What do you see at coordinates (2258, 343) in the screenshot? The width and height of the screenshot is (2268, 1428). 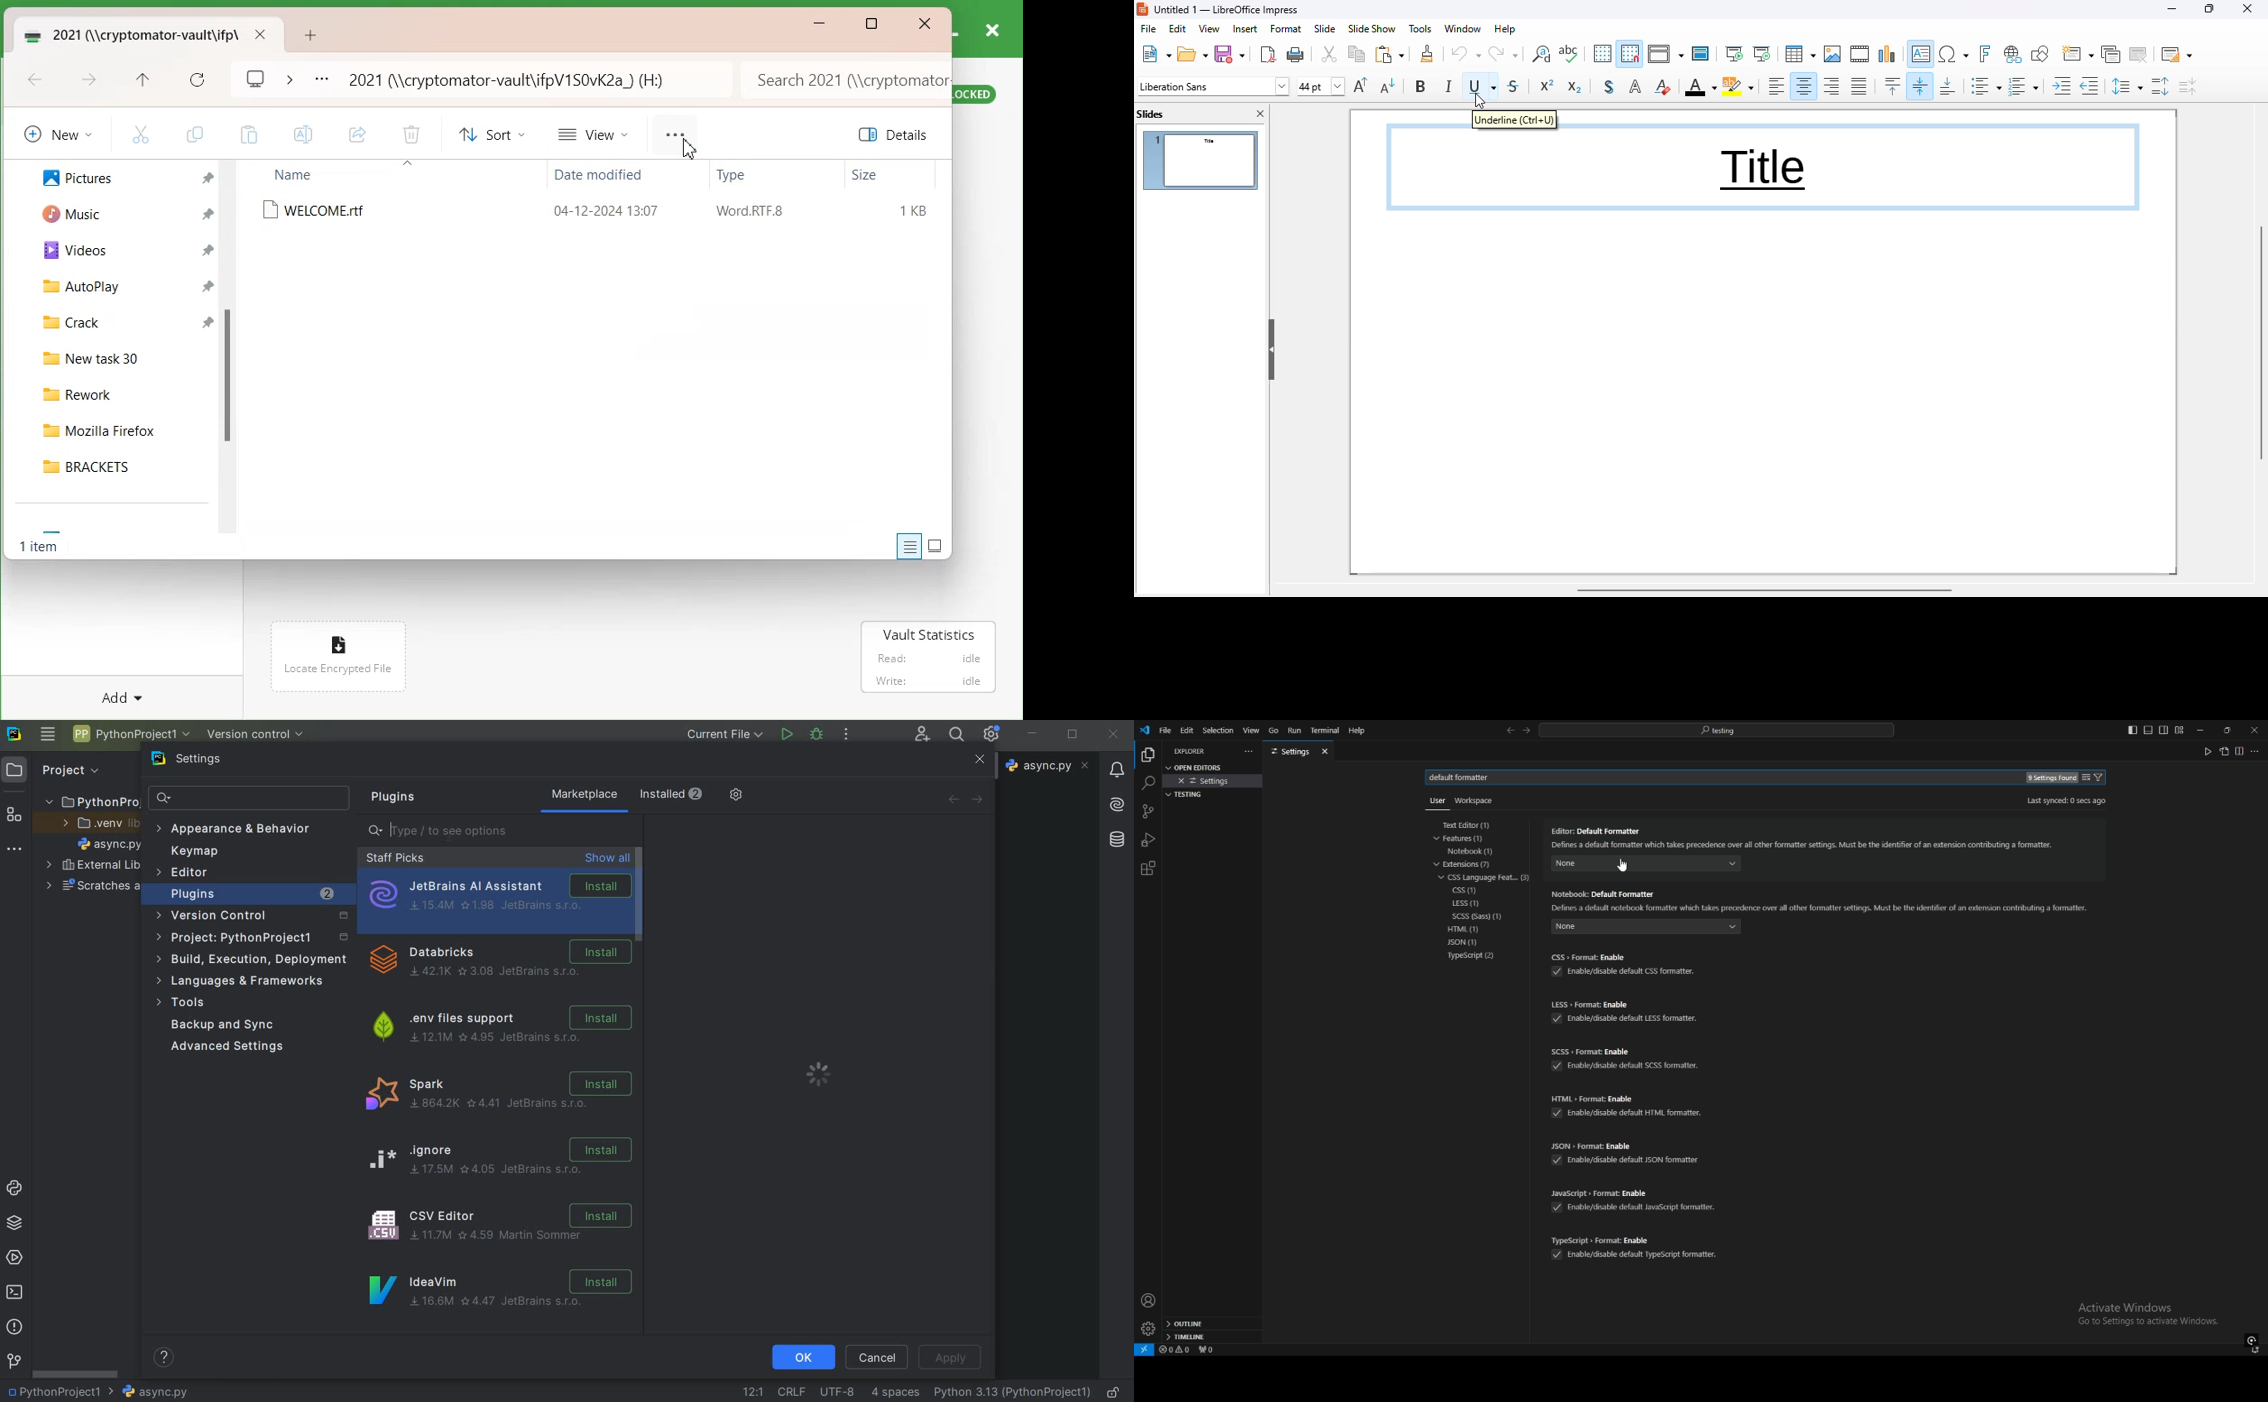 I see `vertical scroll bar` at bounding box center [2258, 343].